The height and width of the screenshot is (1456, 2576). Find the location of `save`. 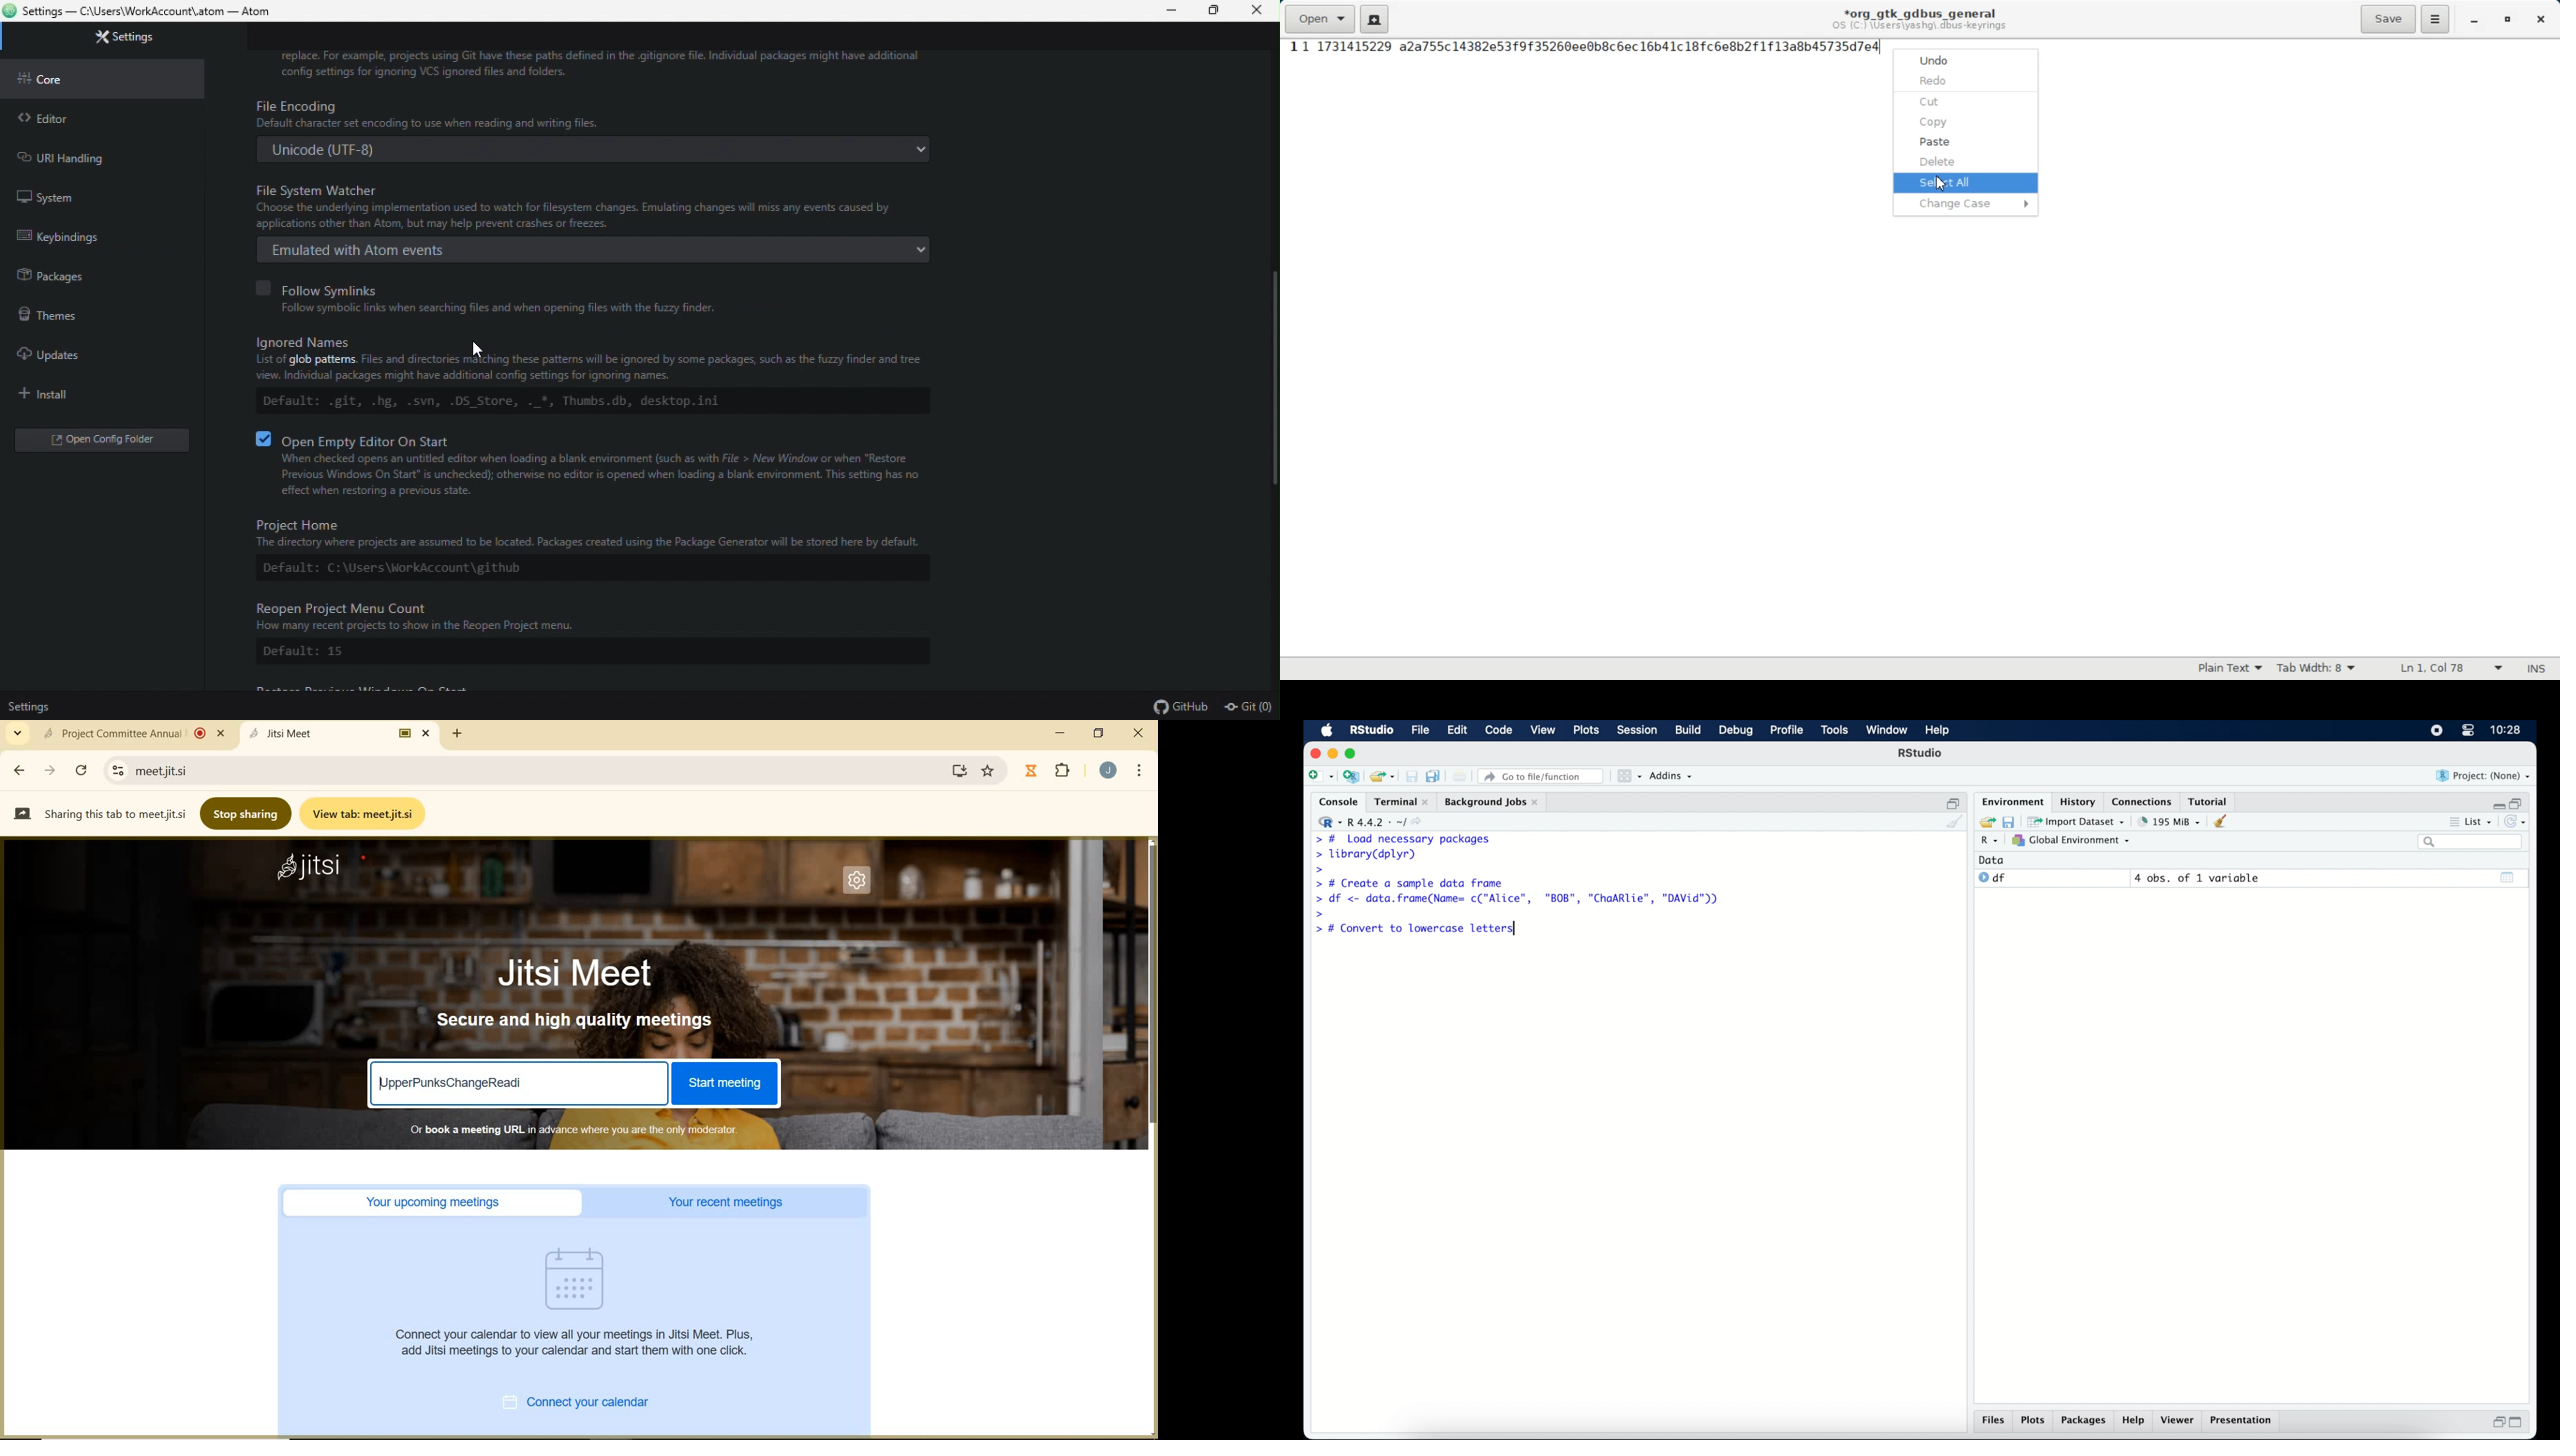

save is located at coordinates (2008, 821).